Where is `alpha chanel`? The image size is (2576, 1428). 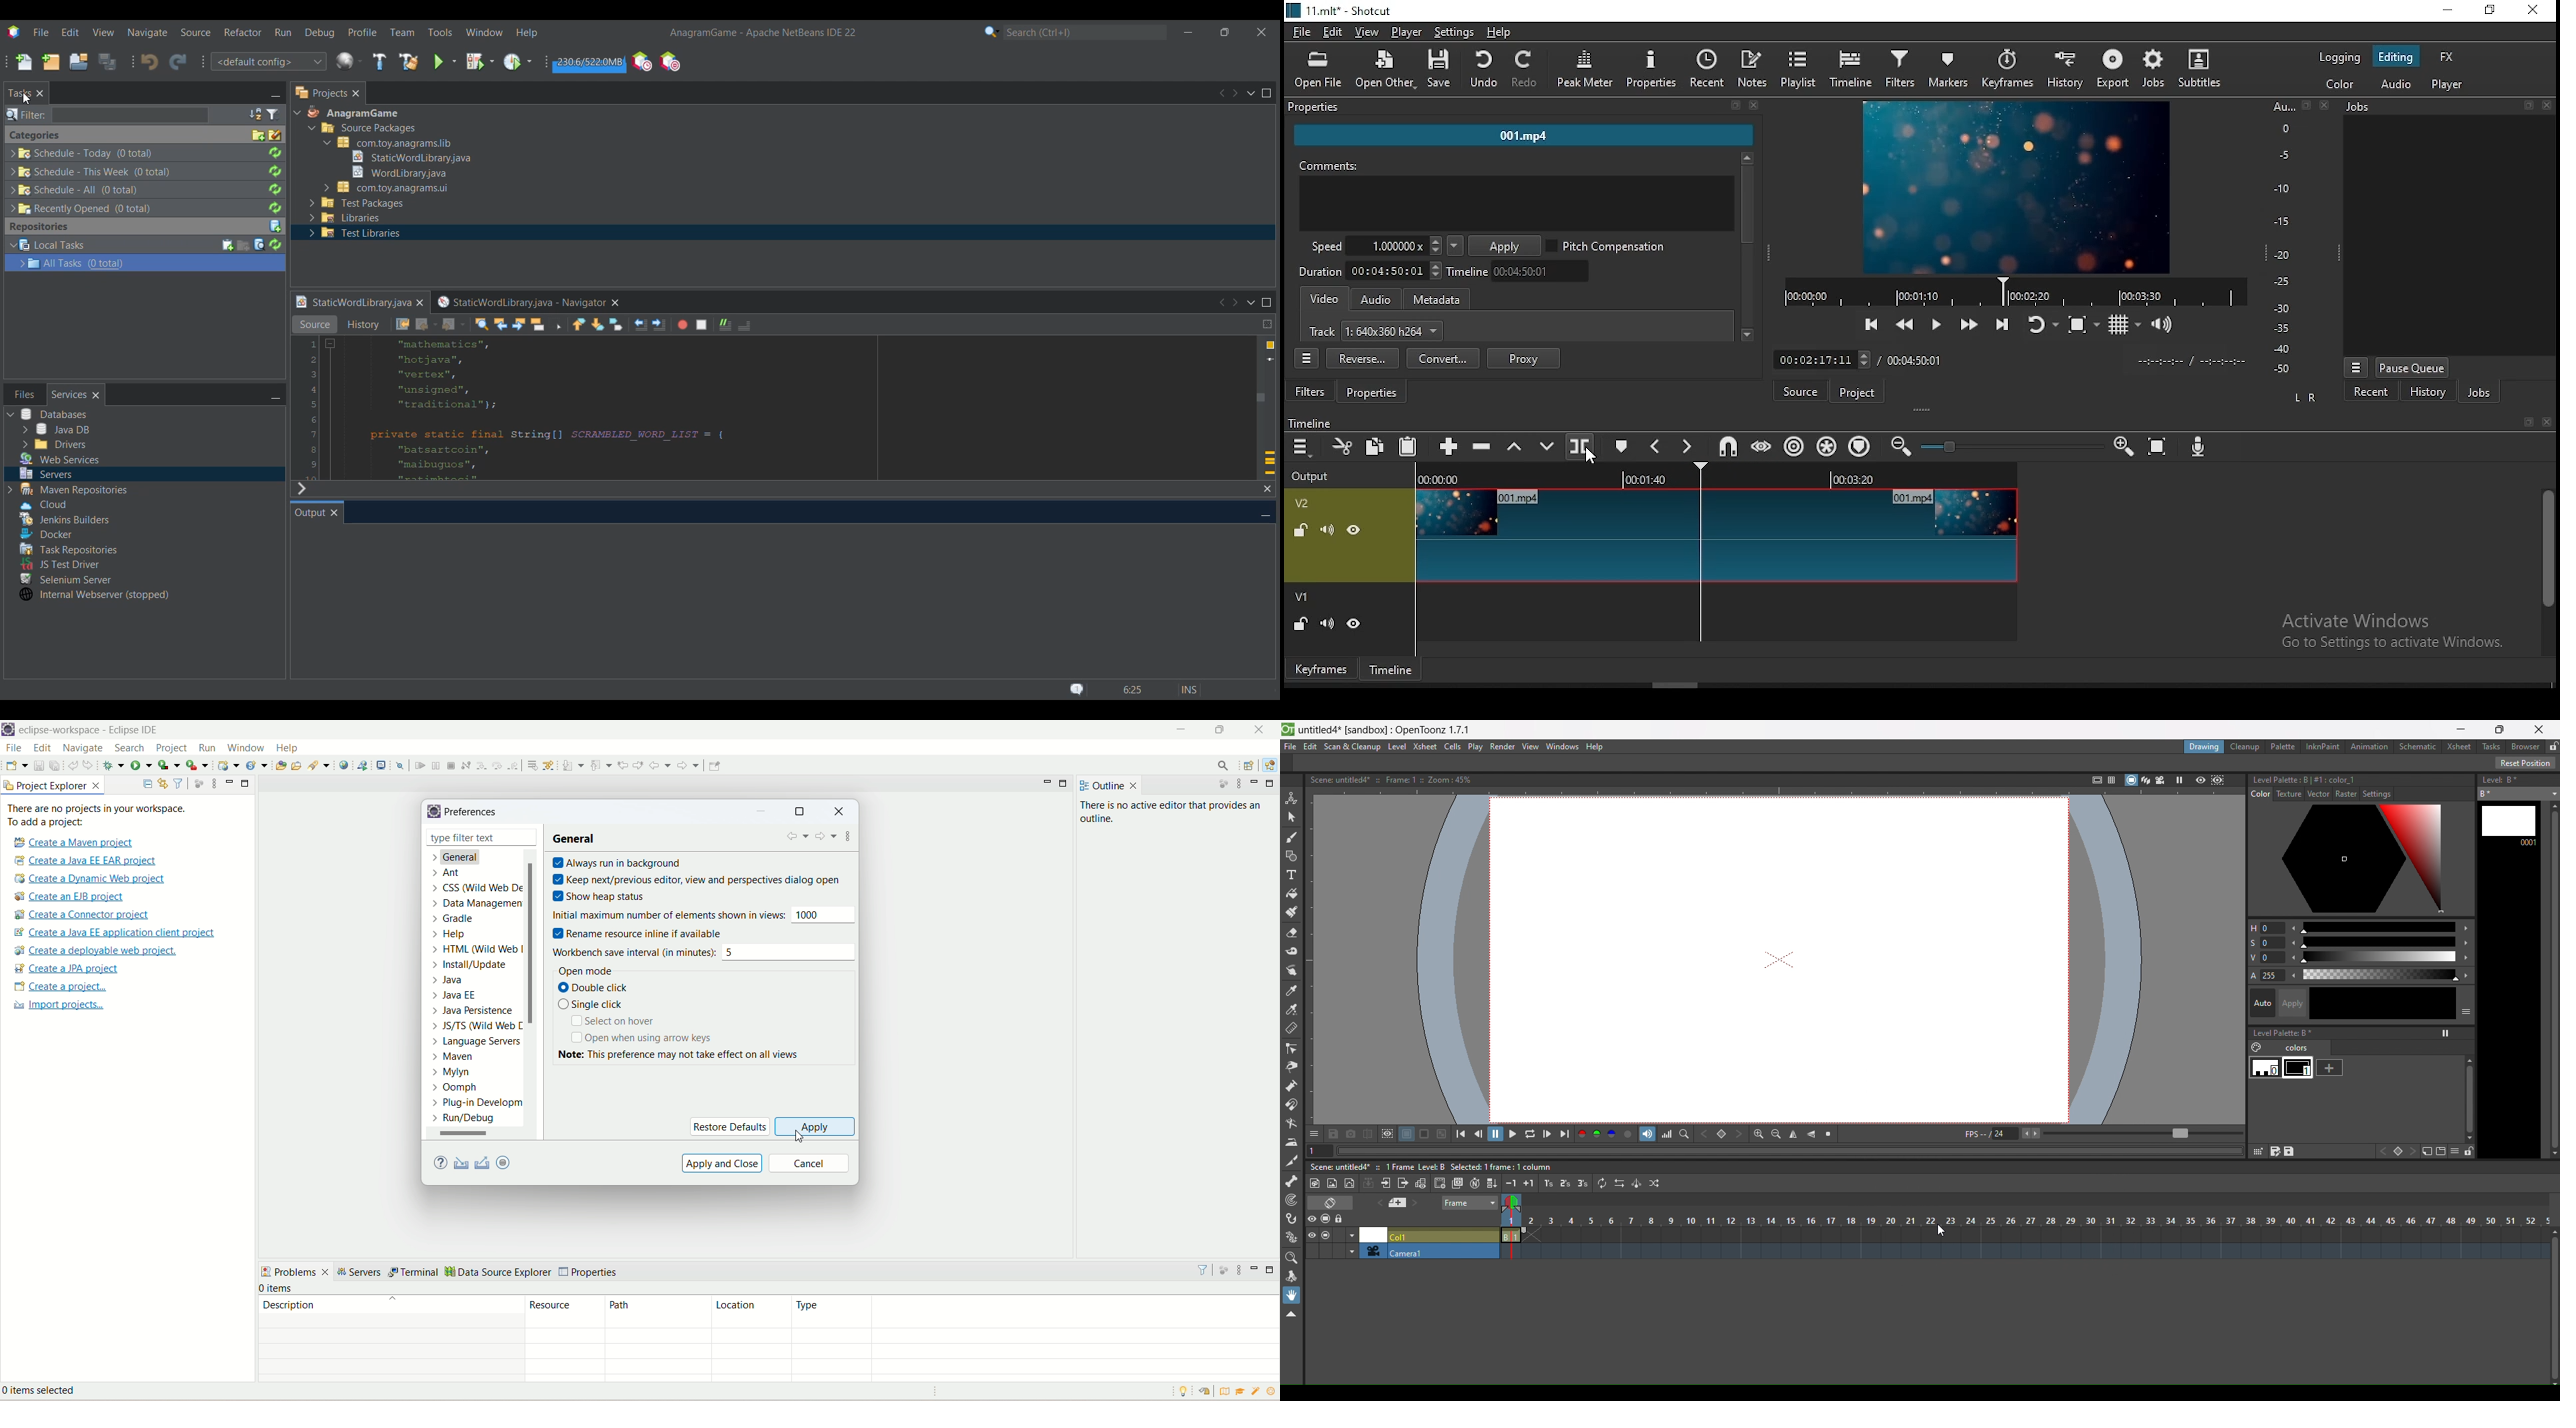 alpha chanel is located at coordinates (1629, 1133).